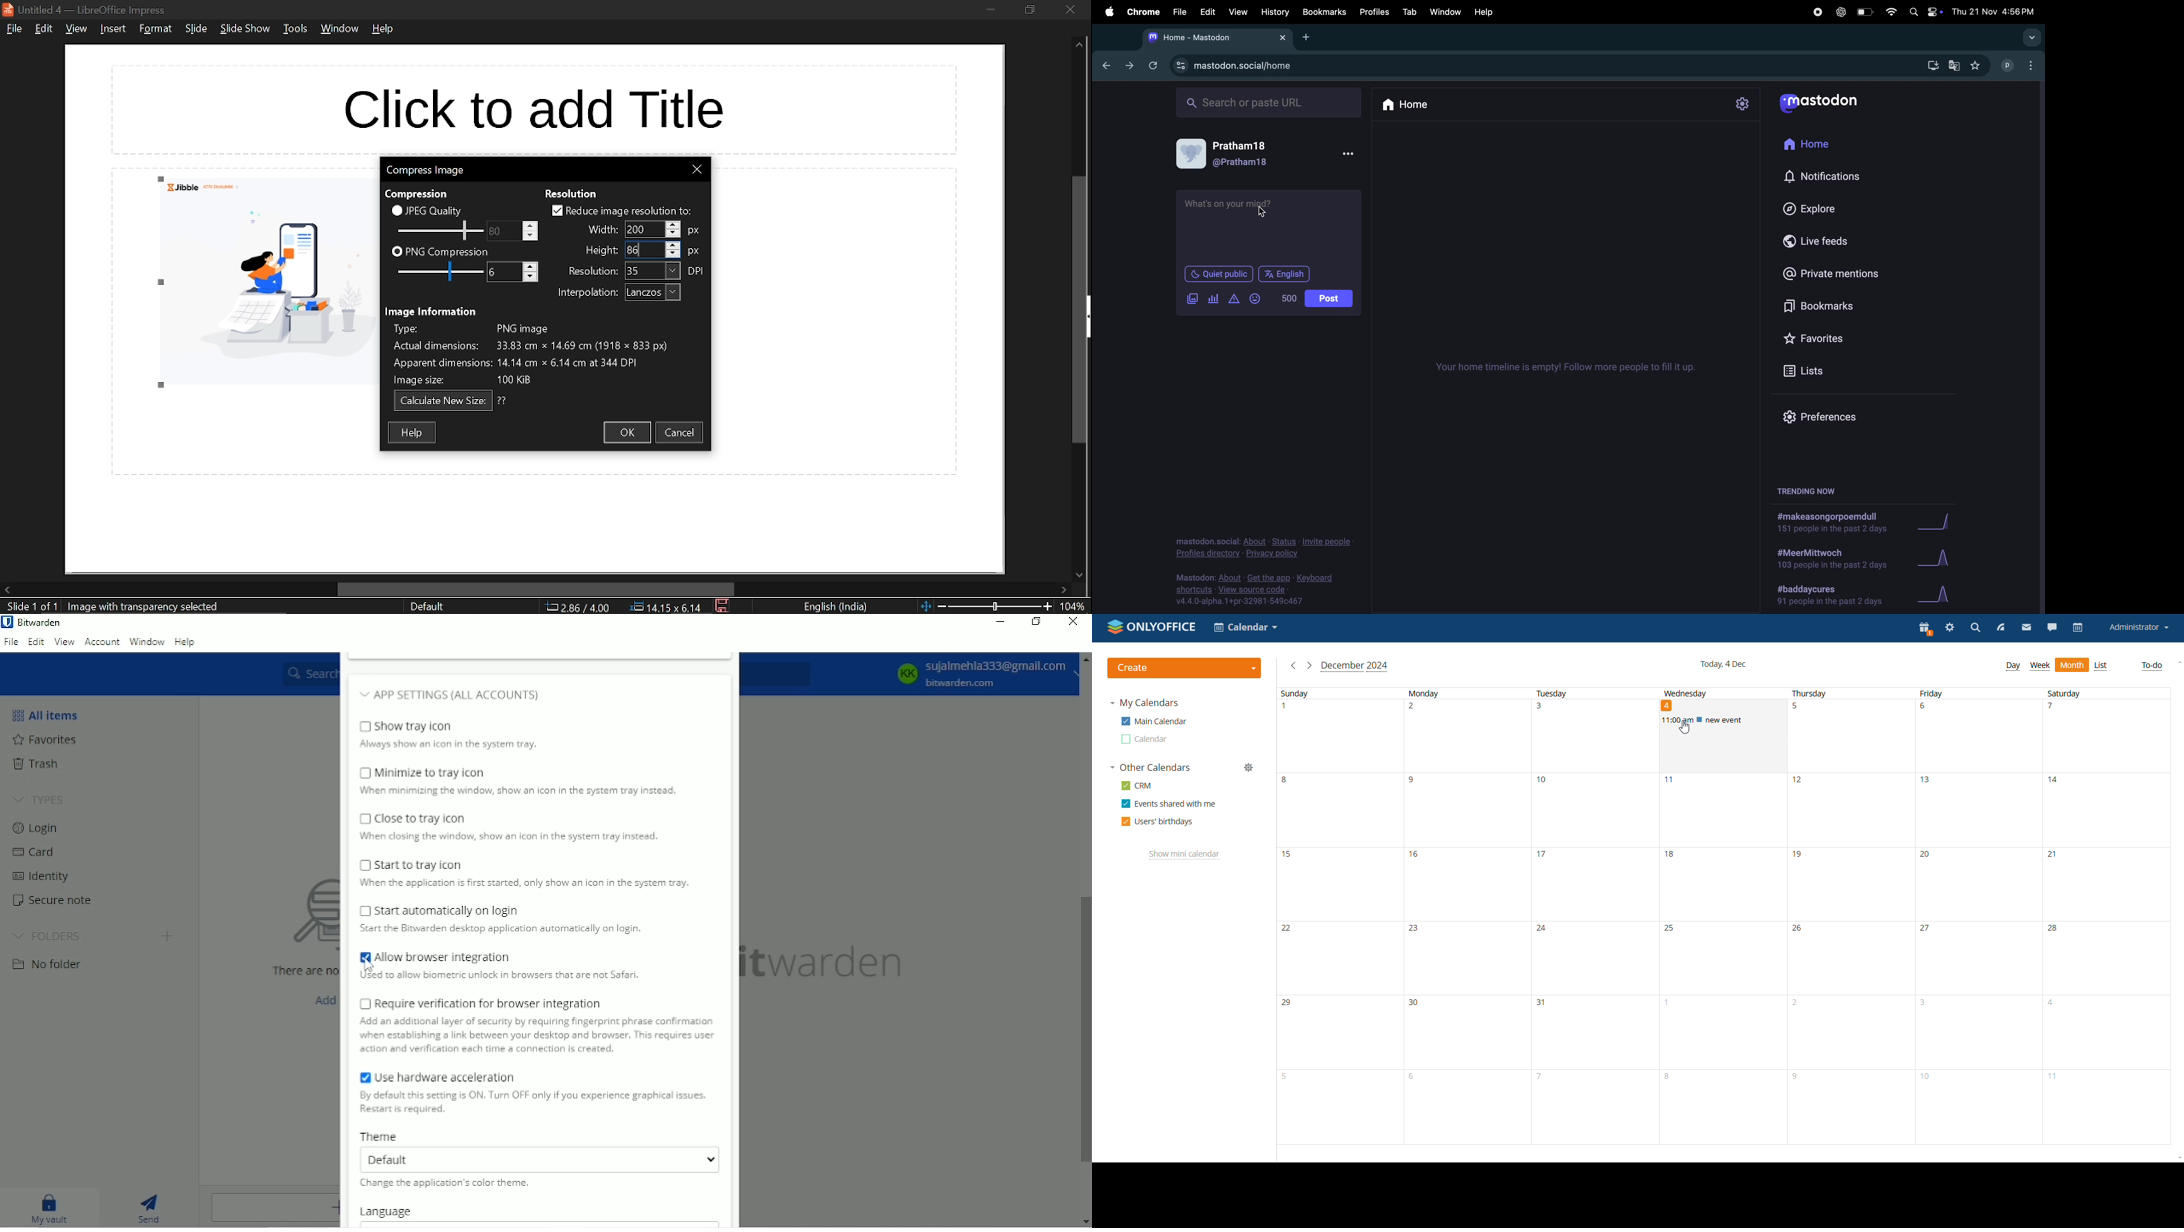 Image resolution: width=2184 pixels, height=1232 pixels. Describe the element at coordinates (425, 169) in the screenshot. I see `current window` at that location.